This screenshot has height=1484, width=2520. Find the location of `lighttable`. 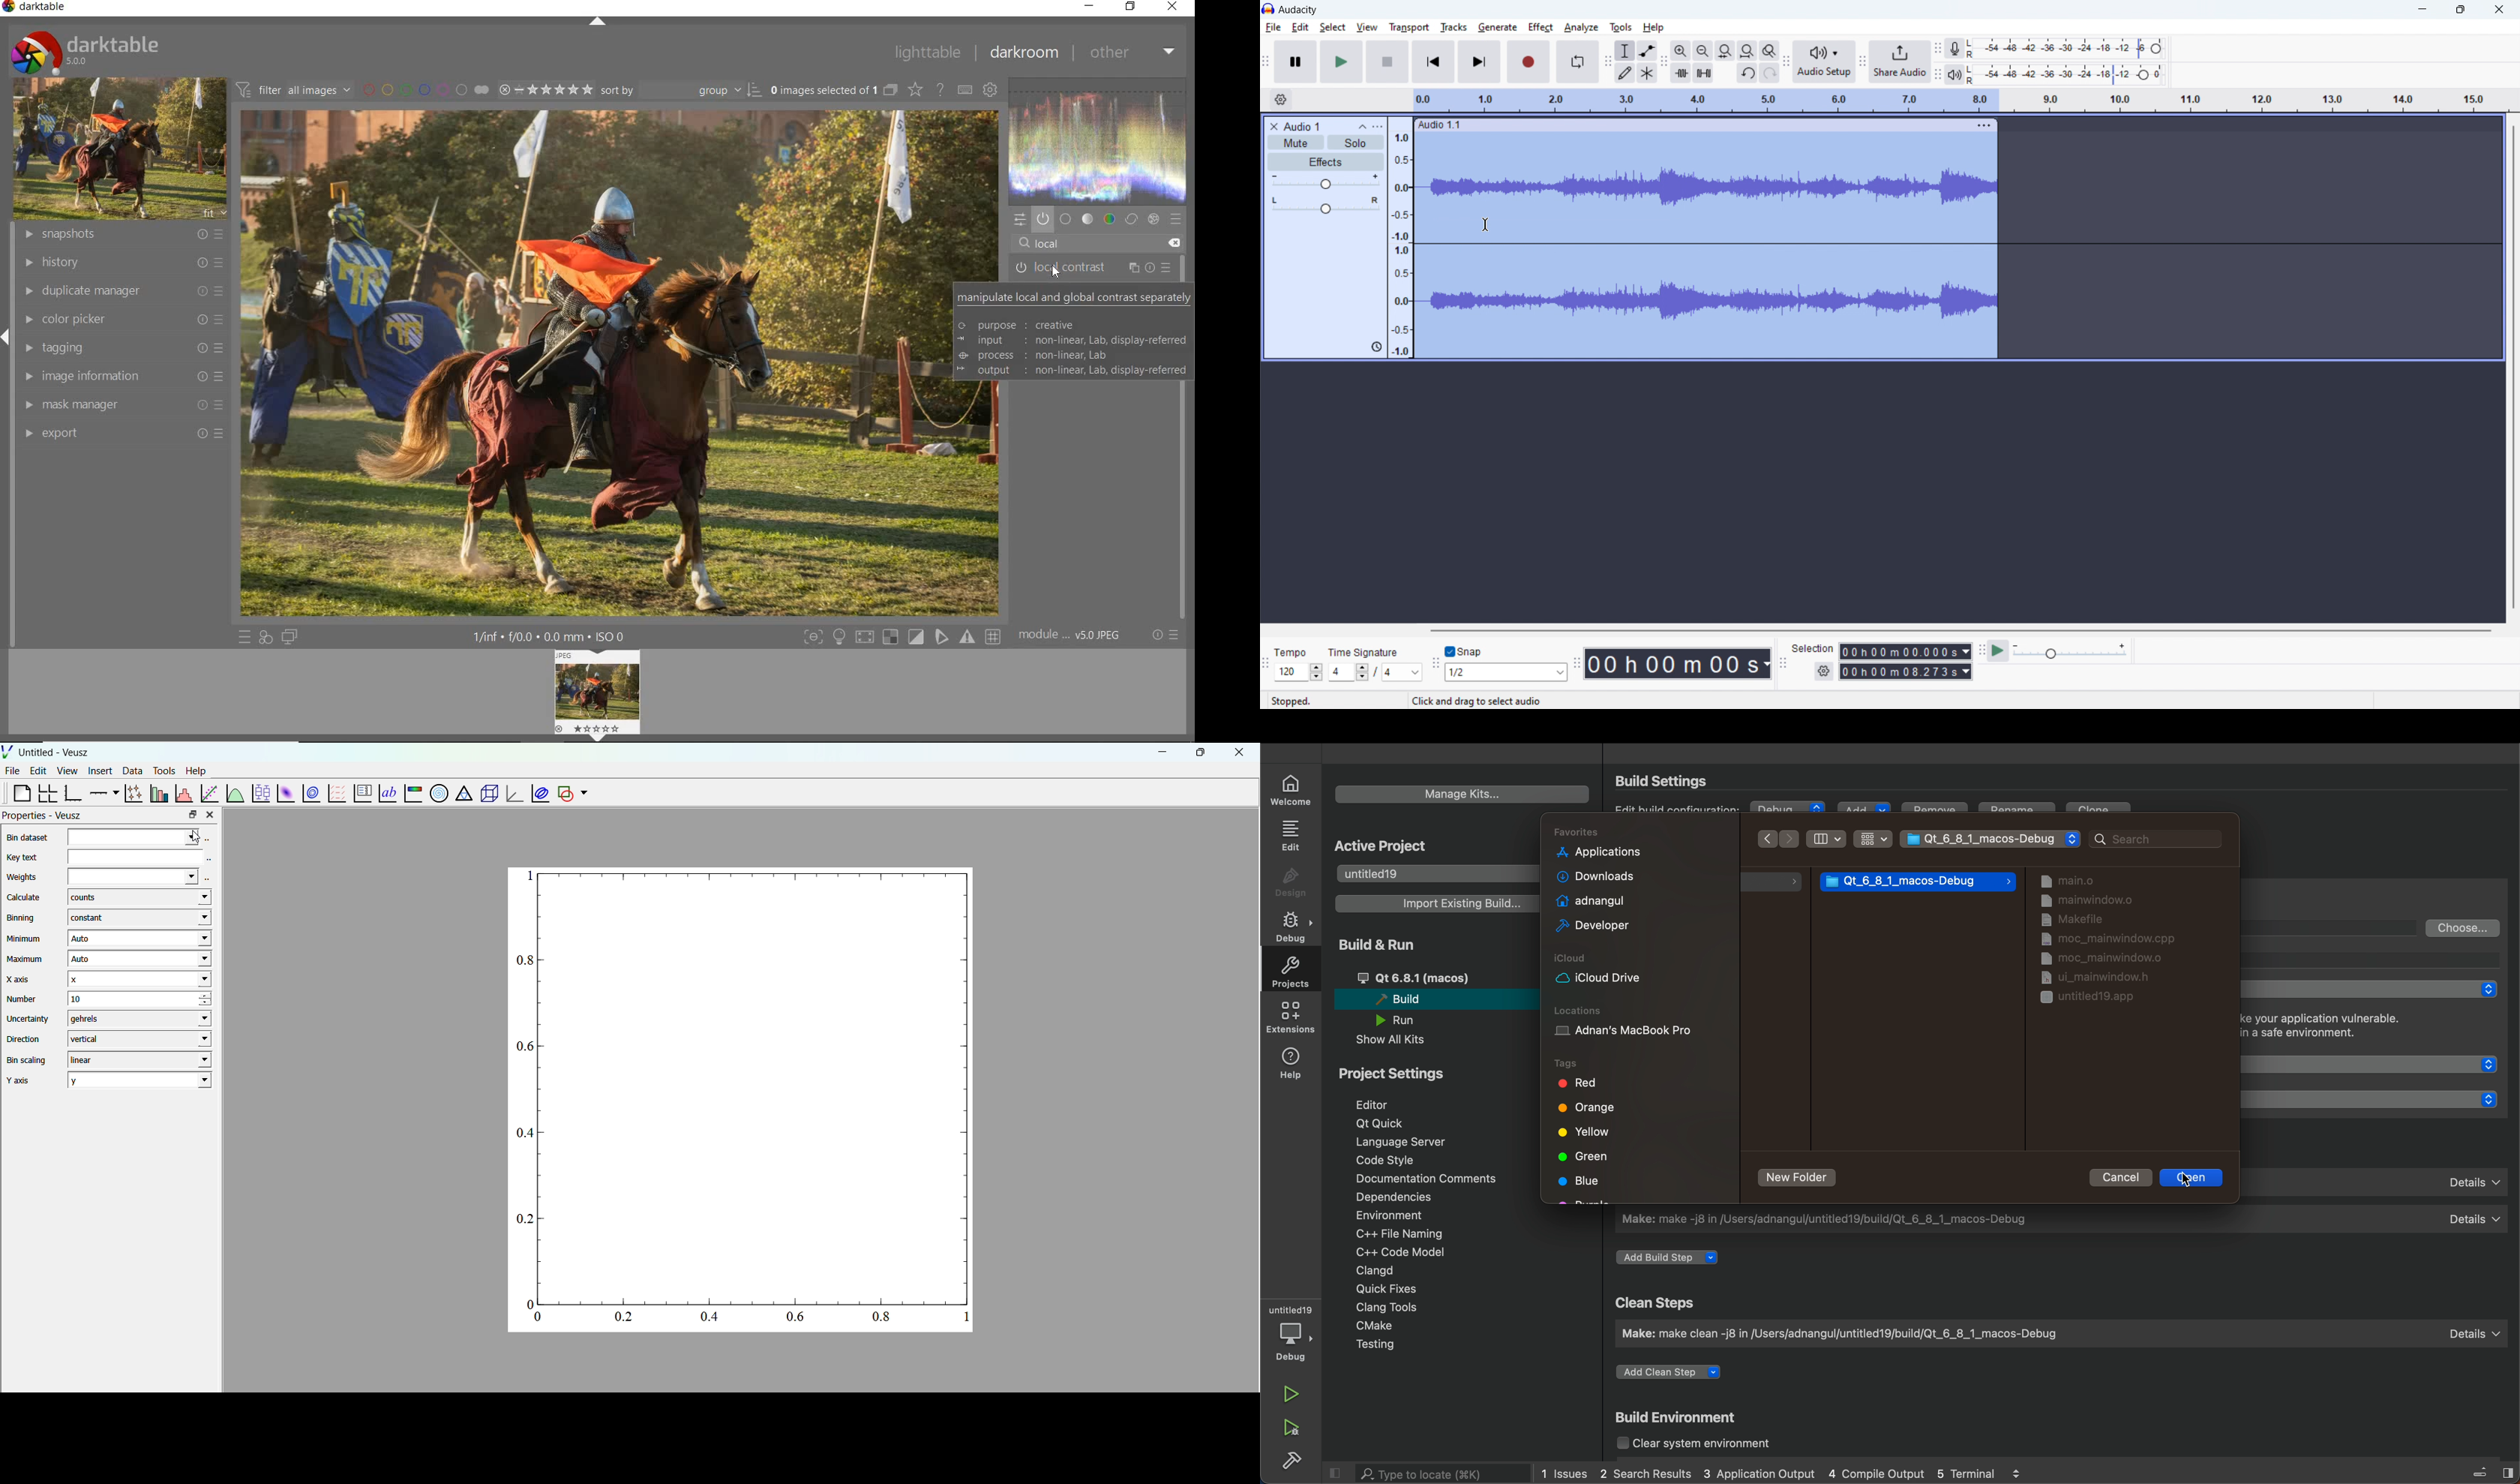

lighttable is located at coordinates (929, 52).